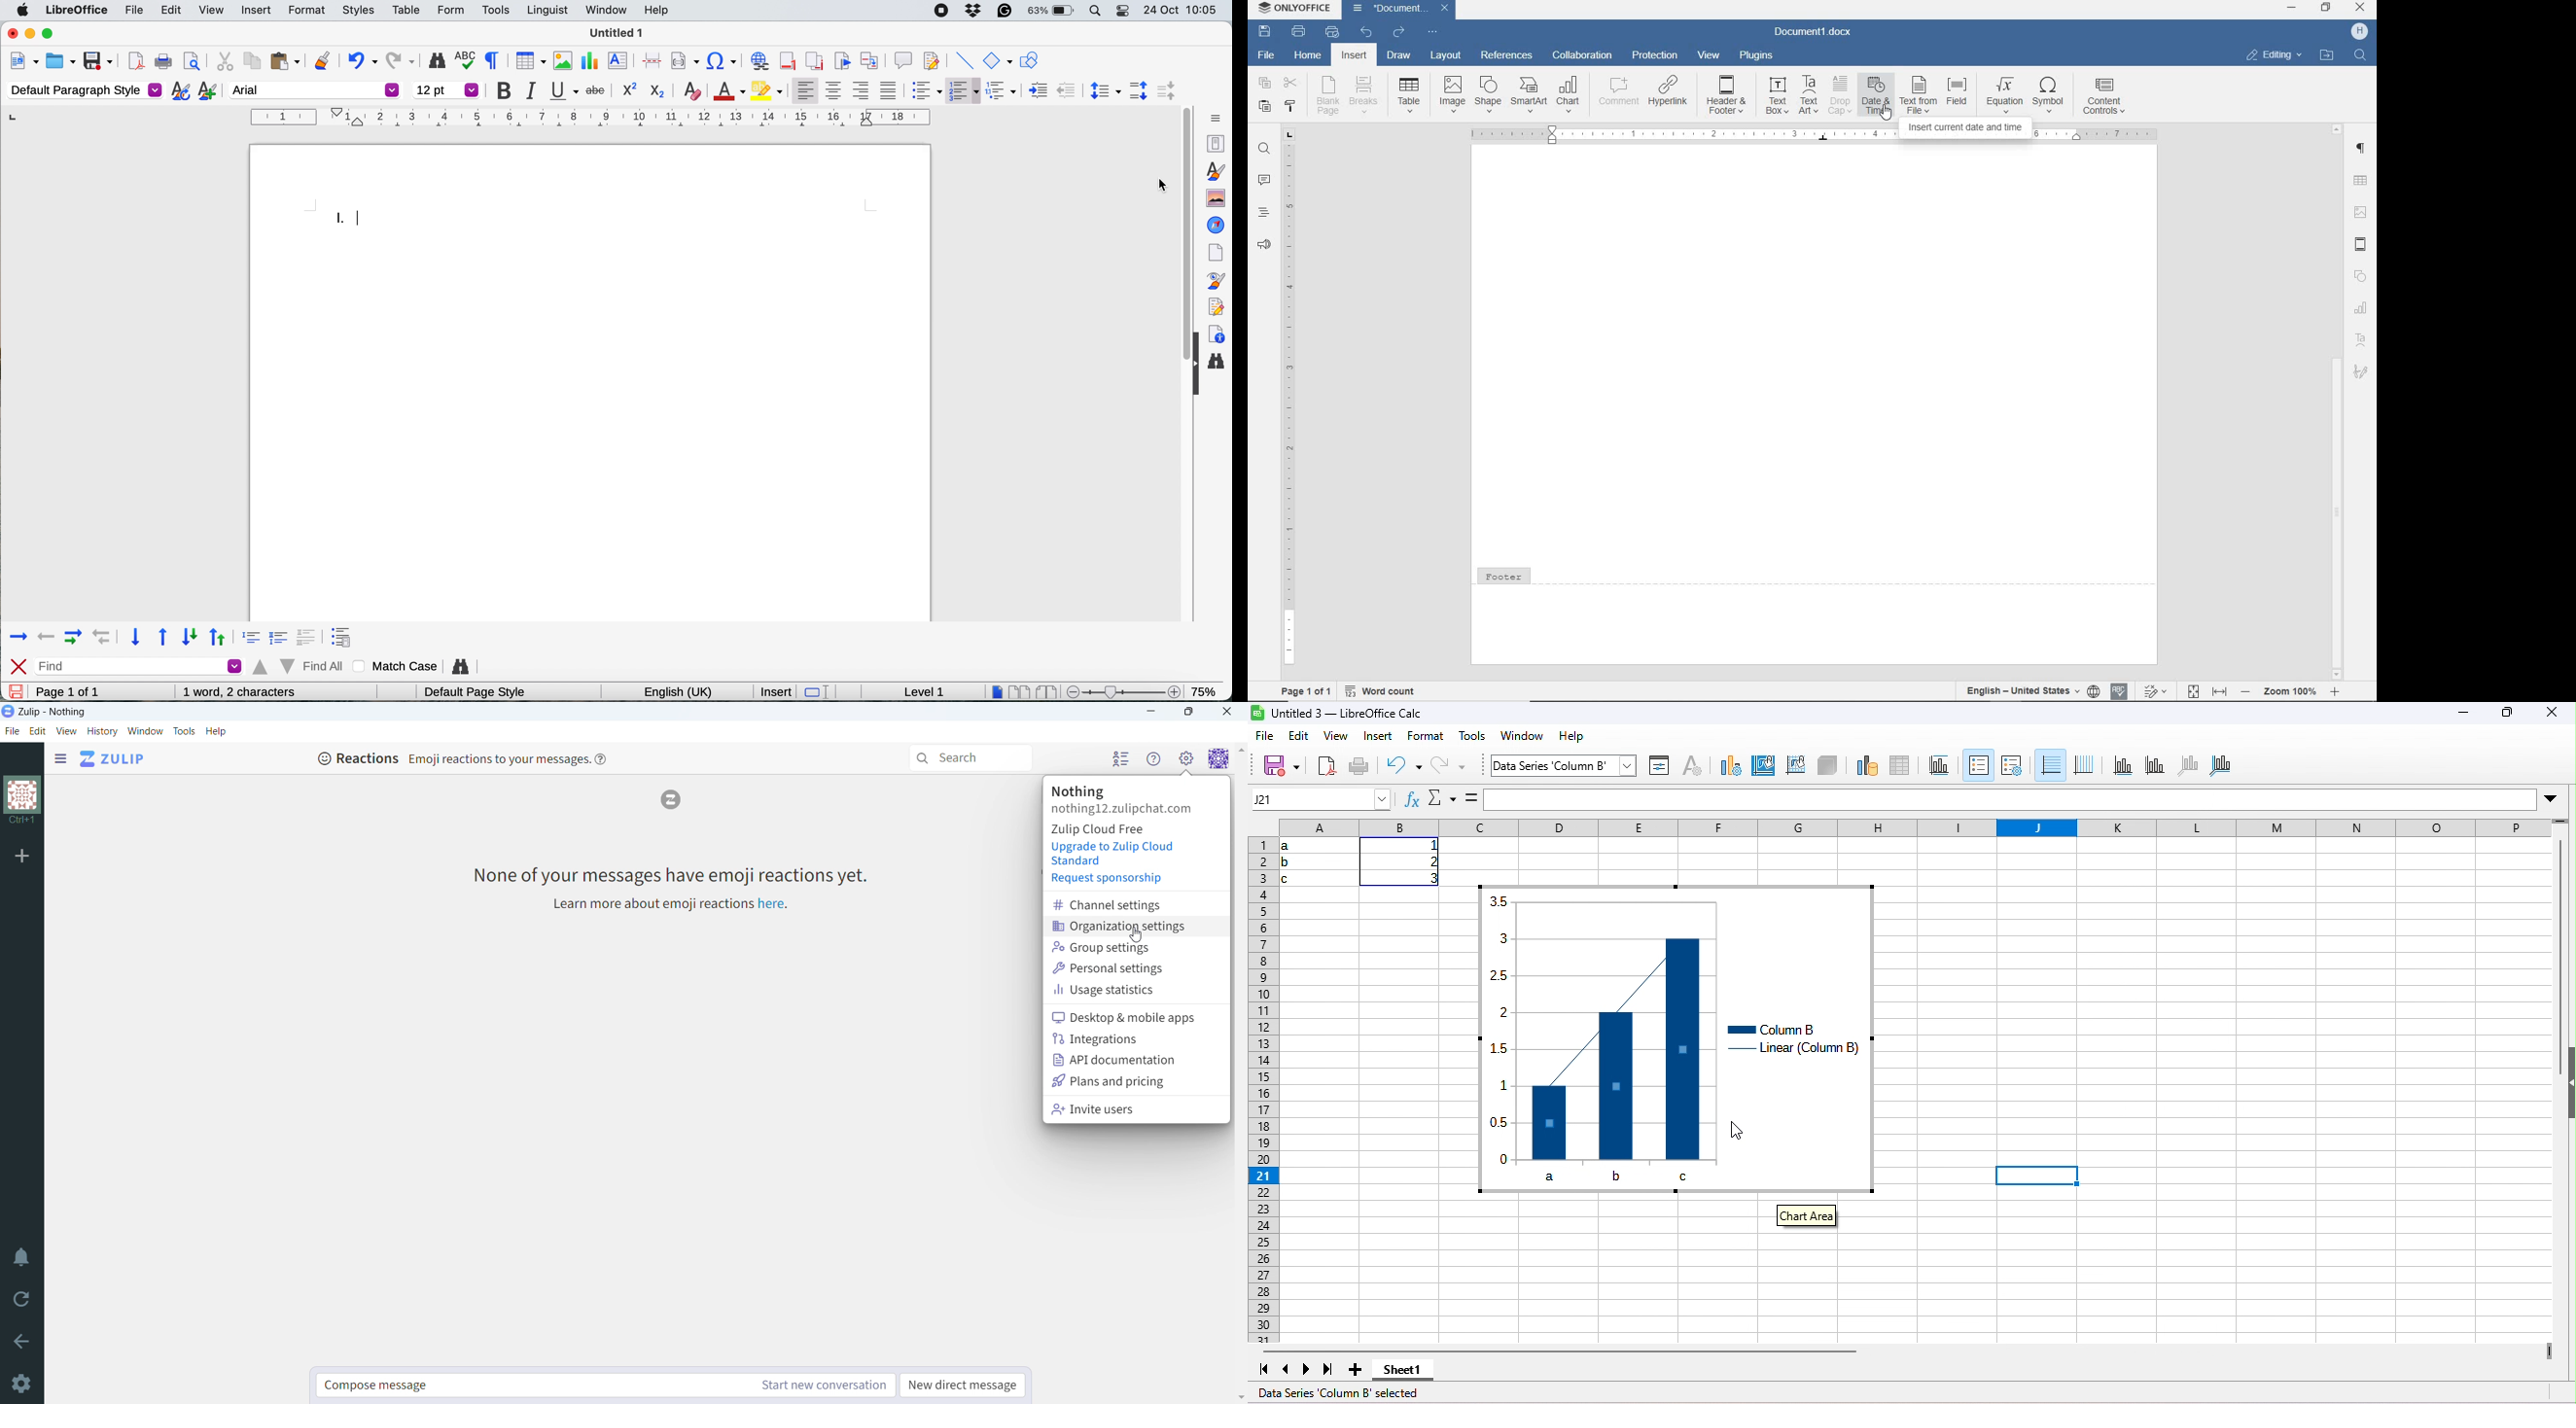  Describe the element at coordinates (2551, 1353) in the screenshot. I see `view more columns` at that location.